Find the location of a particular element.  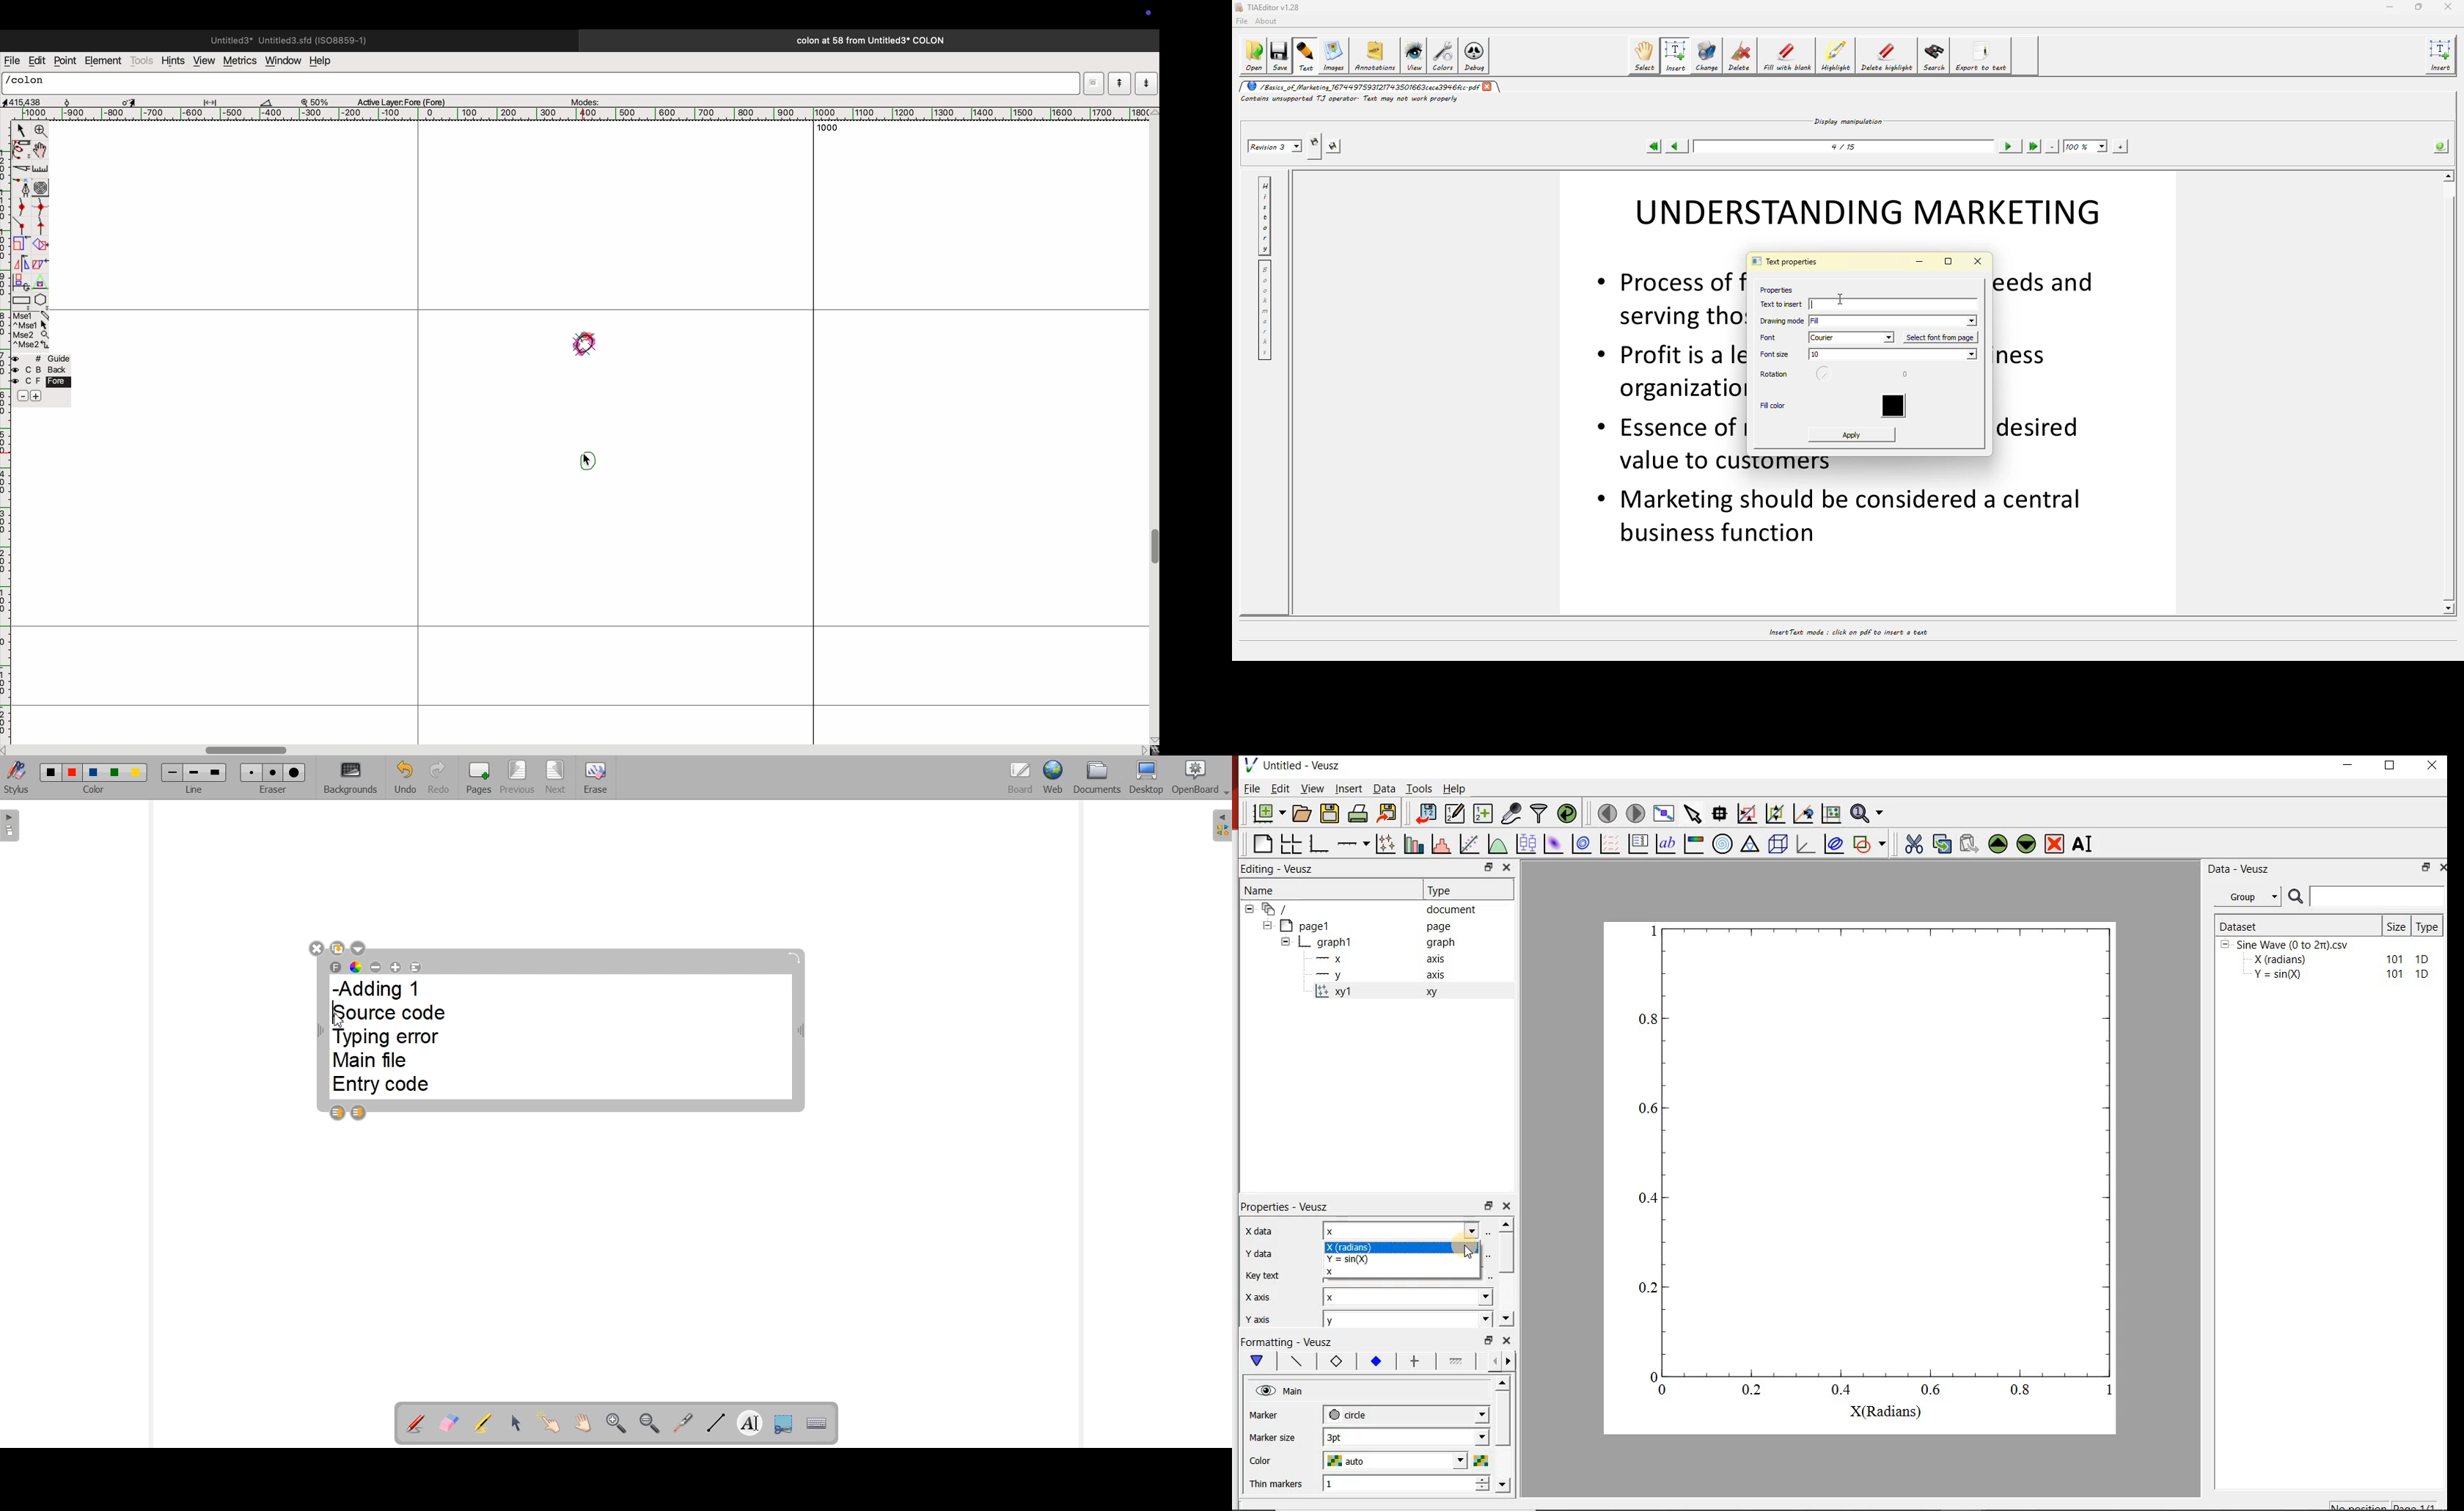

rectangle is located at coordinates (21, 299).